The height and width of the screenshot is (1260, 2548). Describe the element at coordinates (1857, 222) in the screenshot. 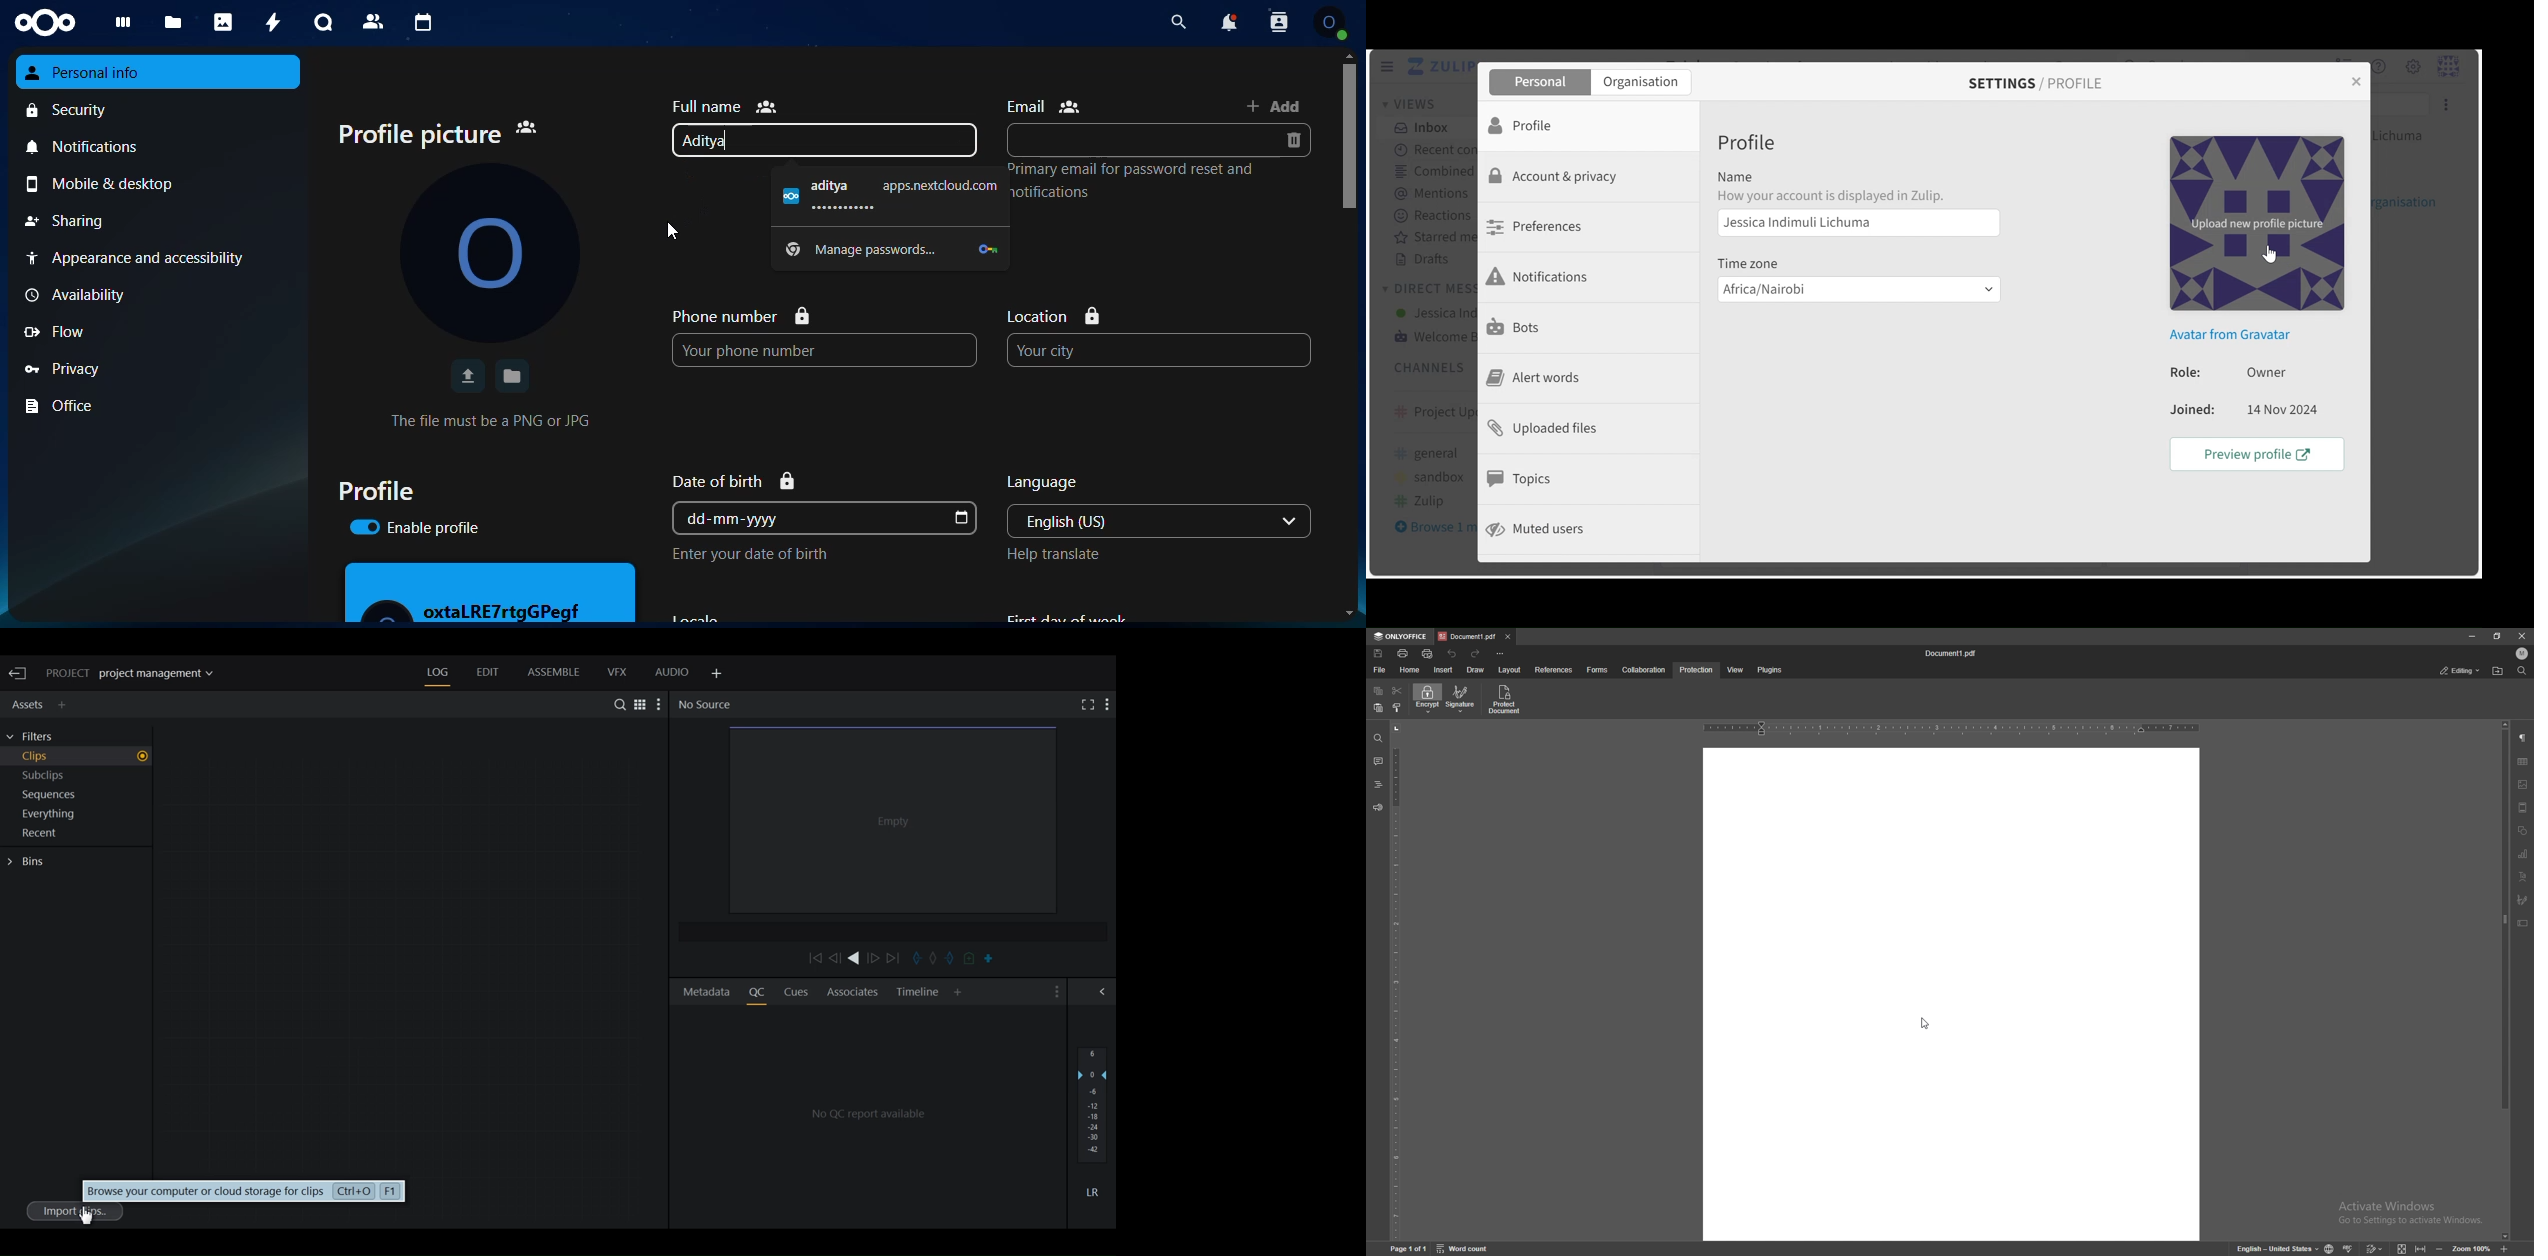

I see `Profile Name Field` at that location.